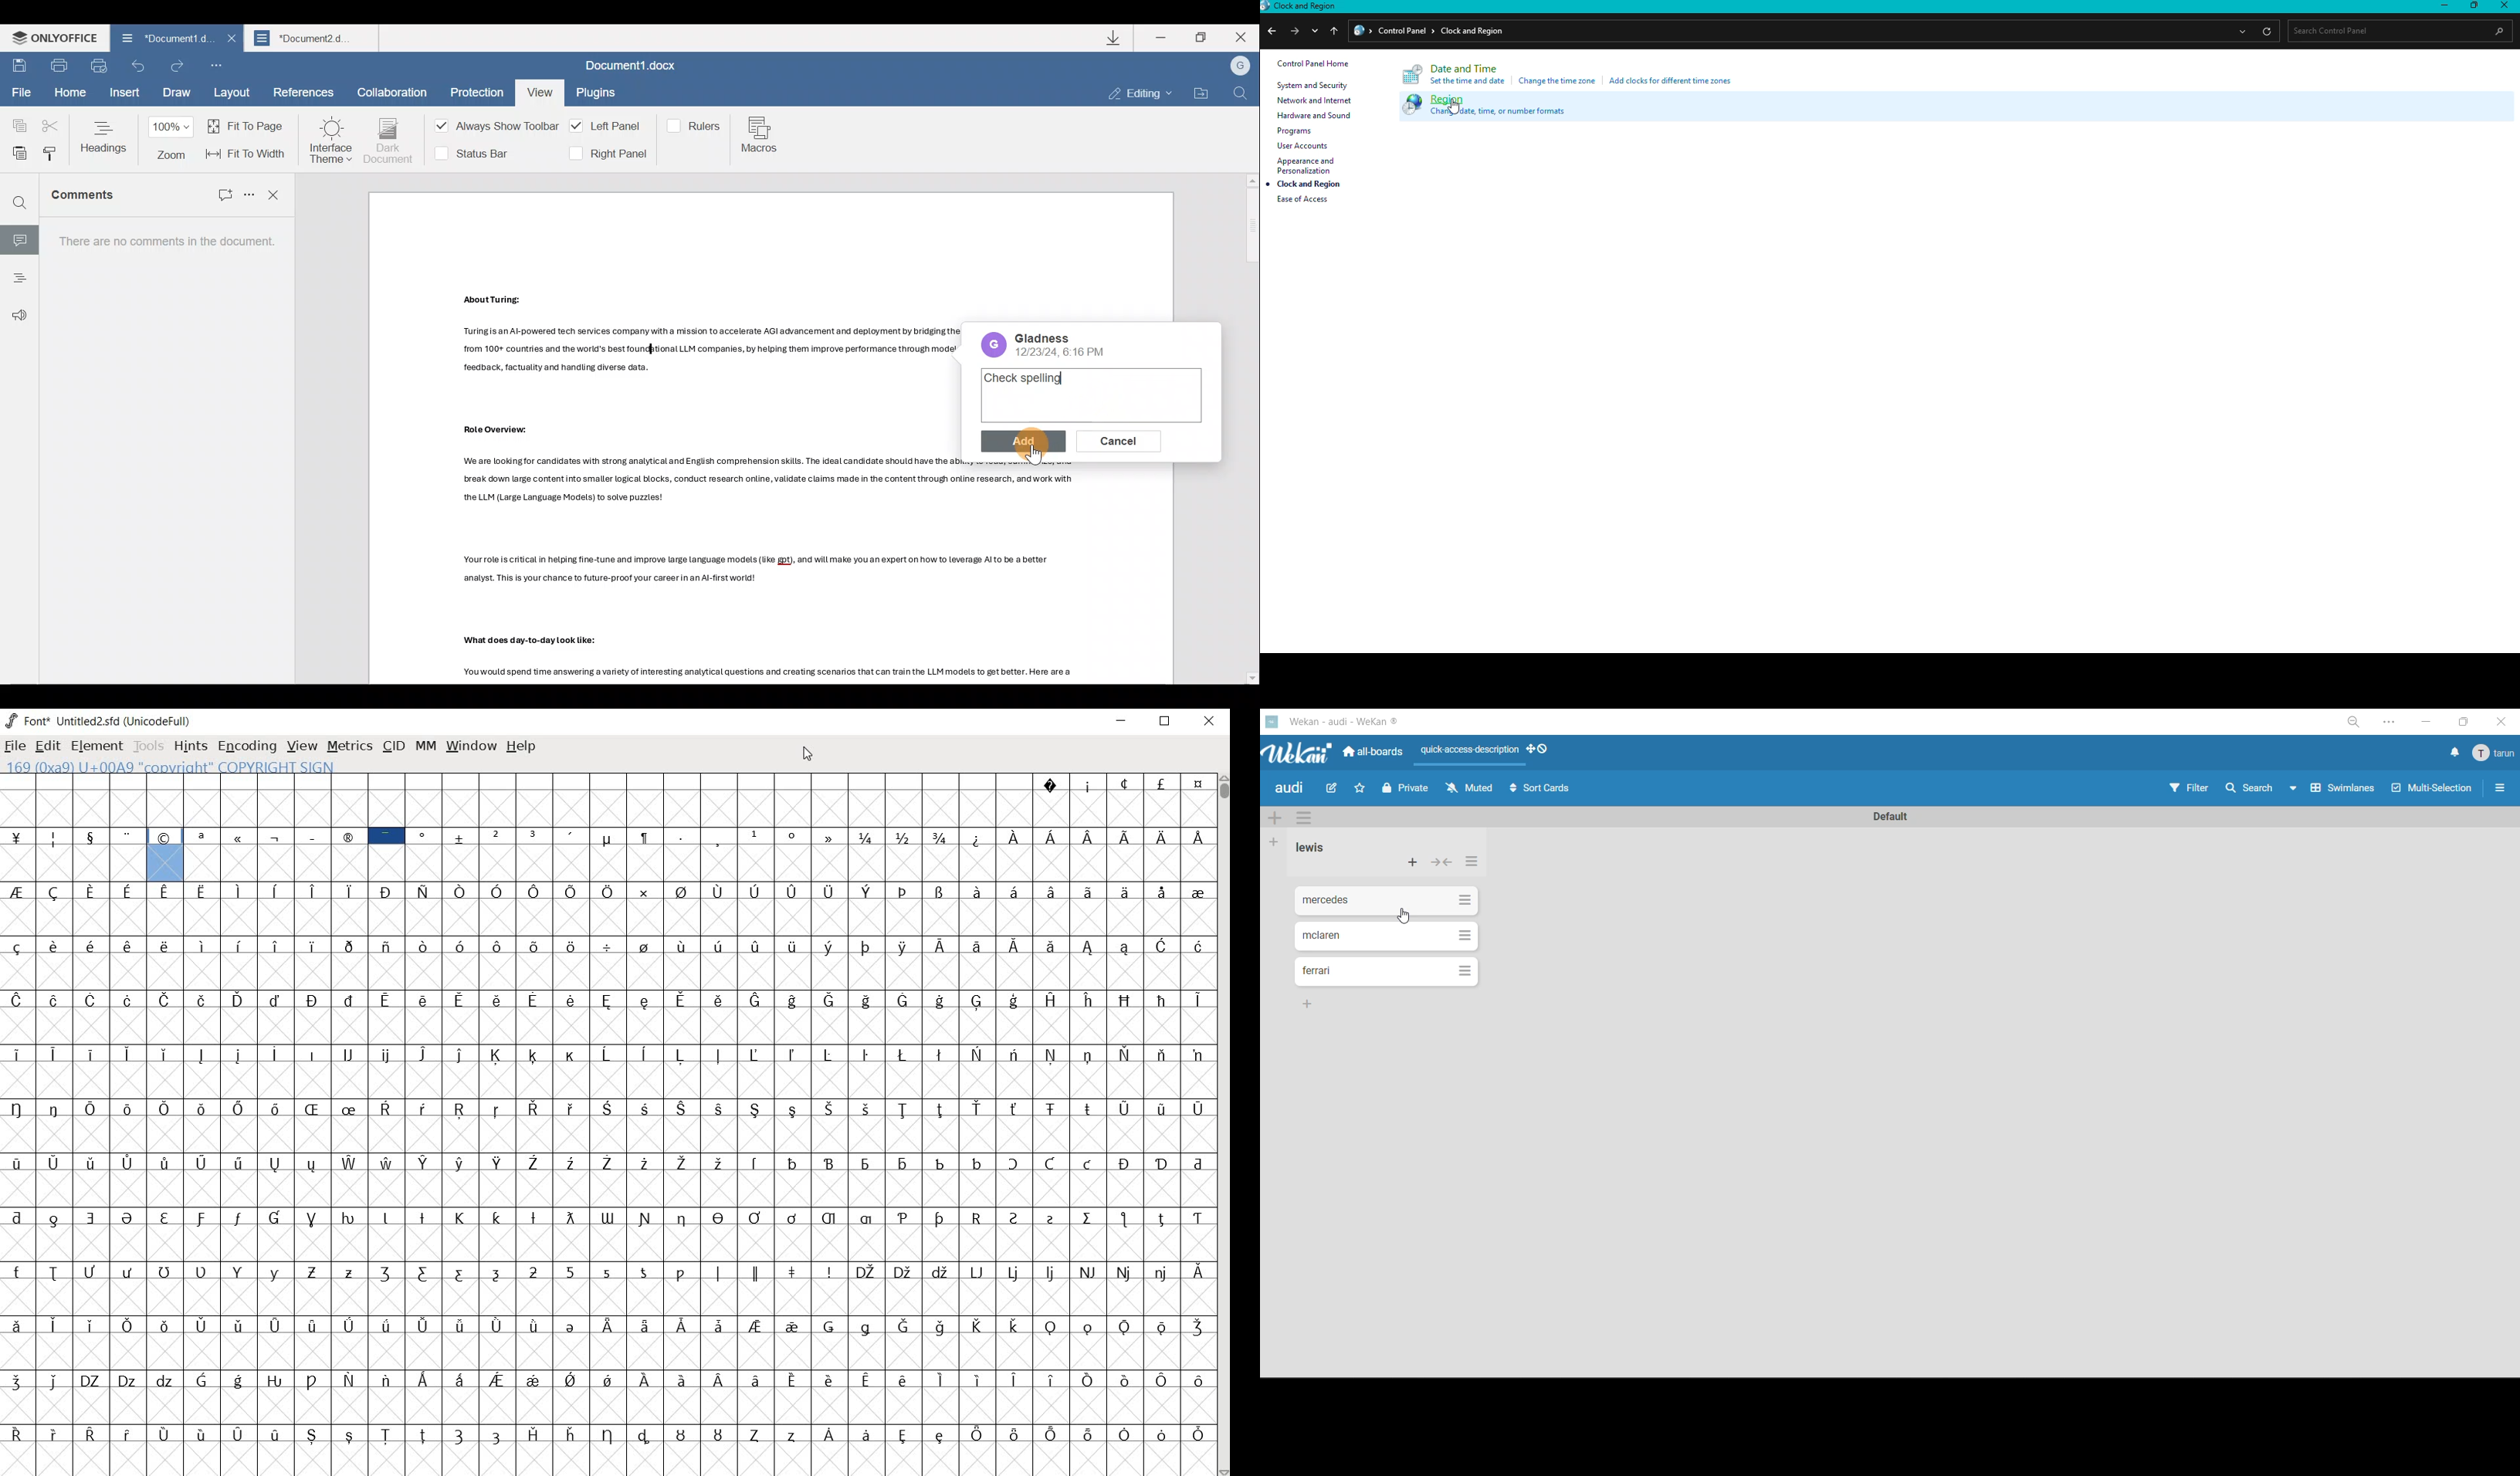 The width and height of the screenshot is (2520, 1484). Describe the element at coordinates (1246, 39) in the screenshot. I see `Close` at that location.